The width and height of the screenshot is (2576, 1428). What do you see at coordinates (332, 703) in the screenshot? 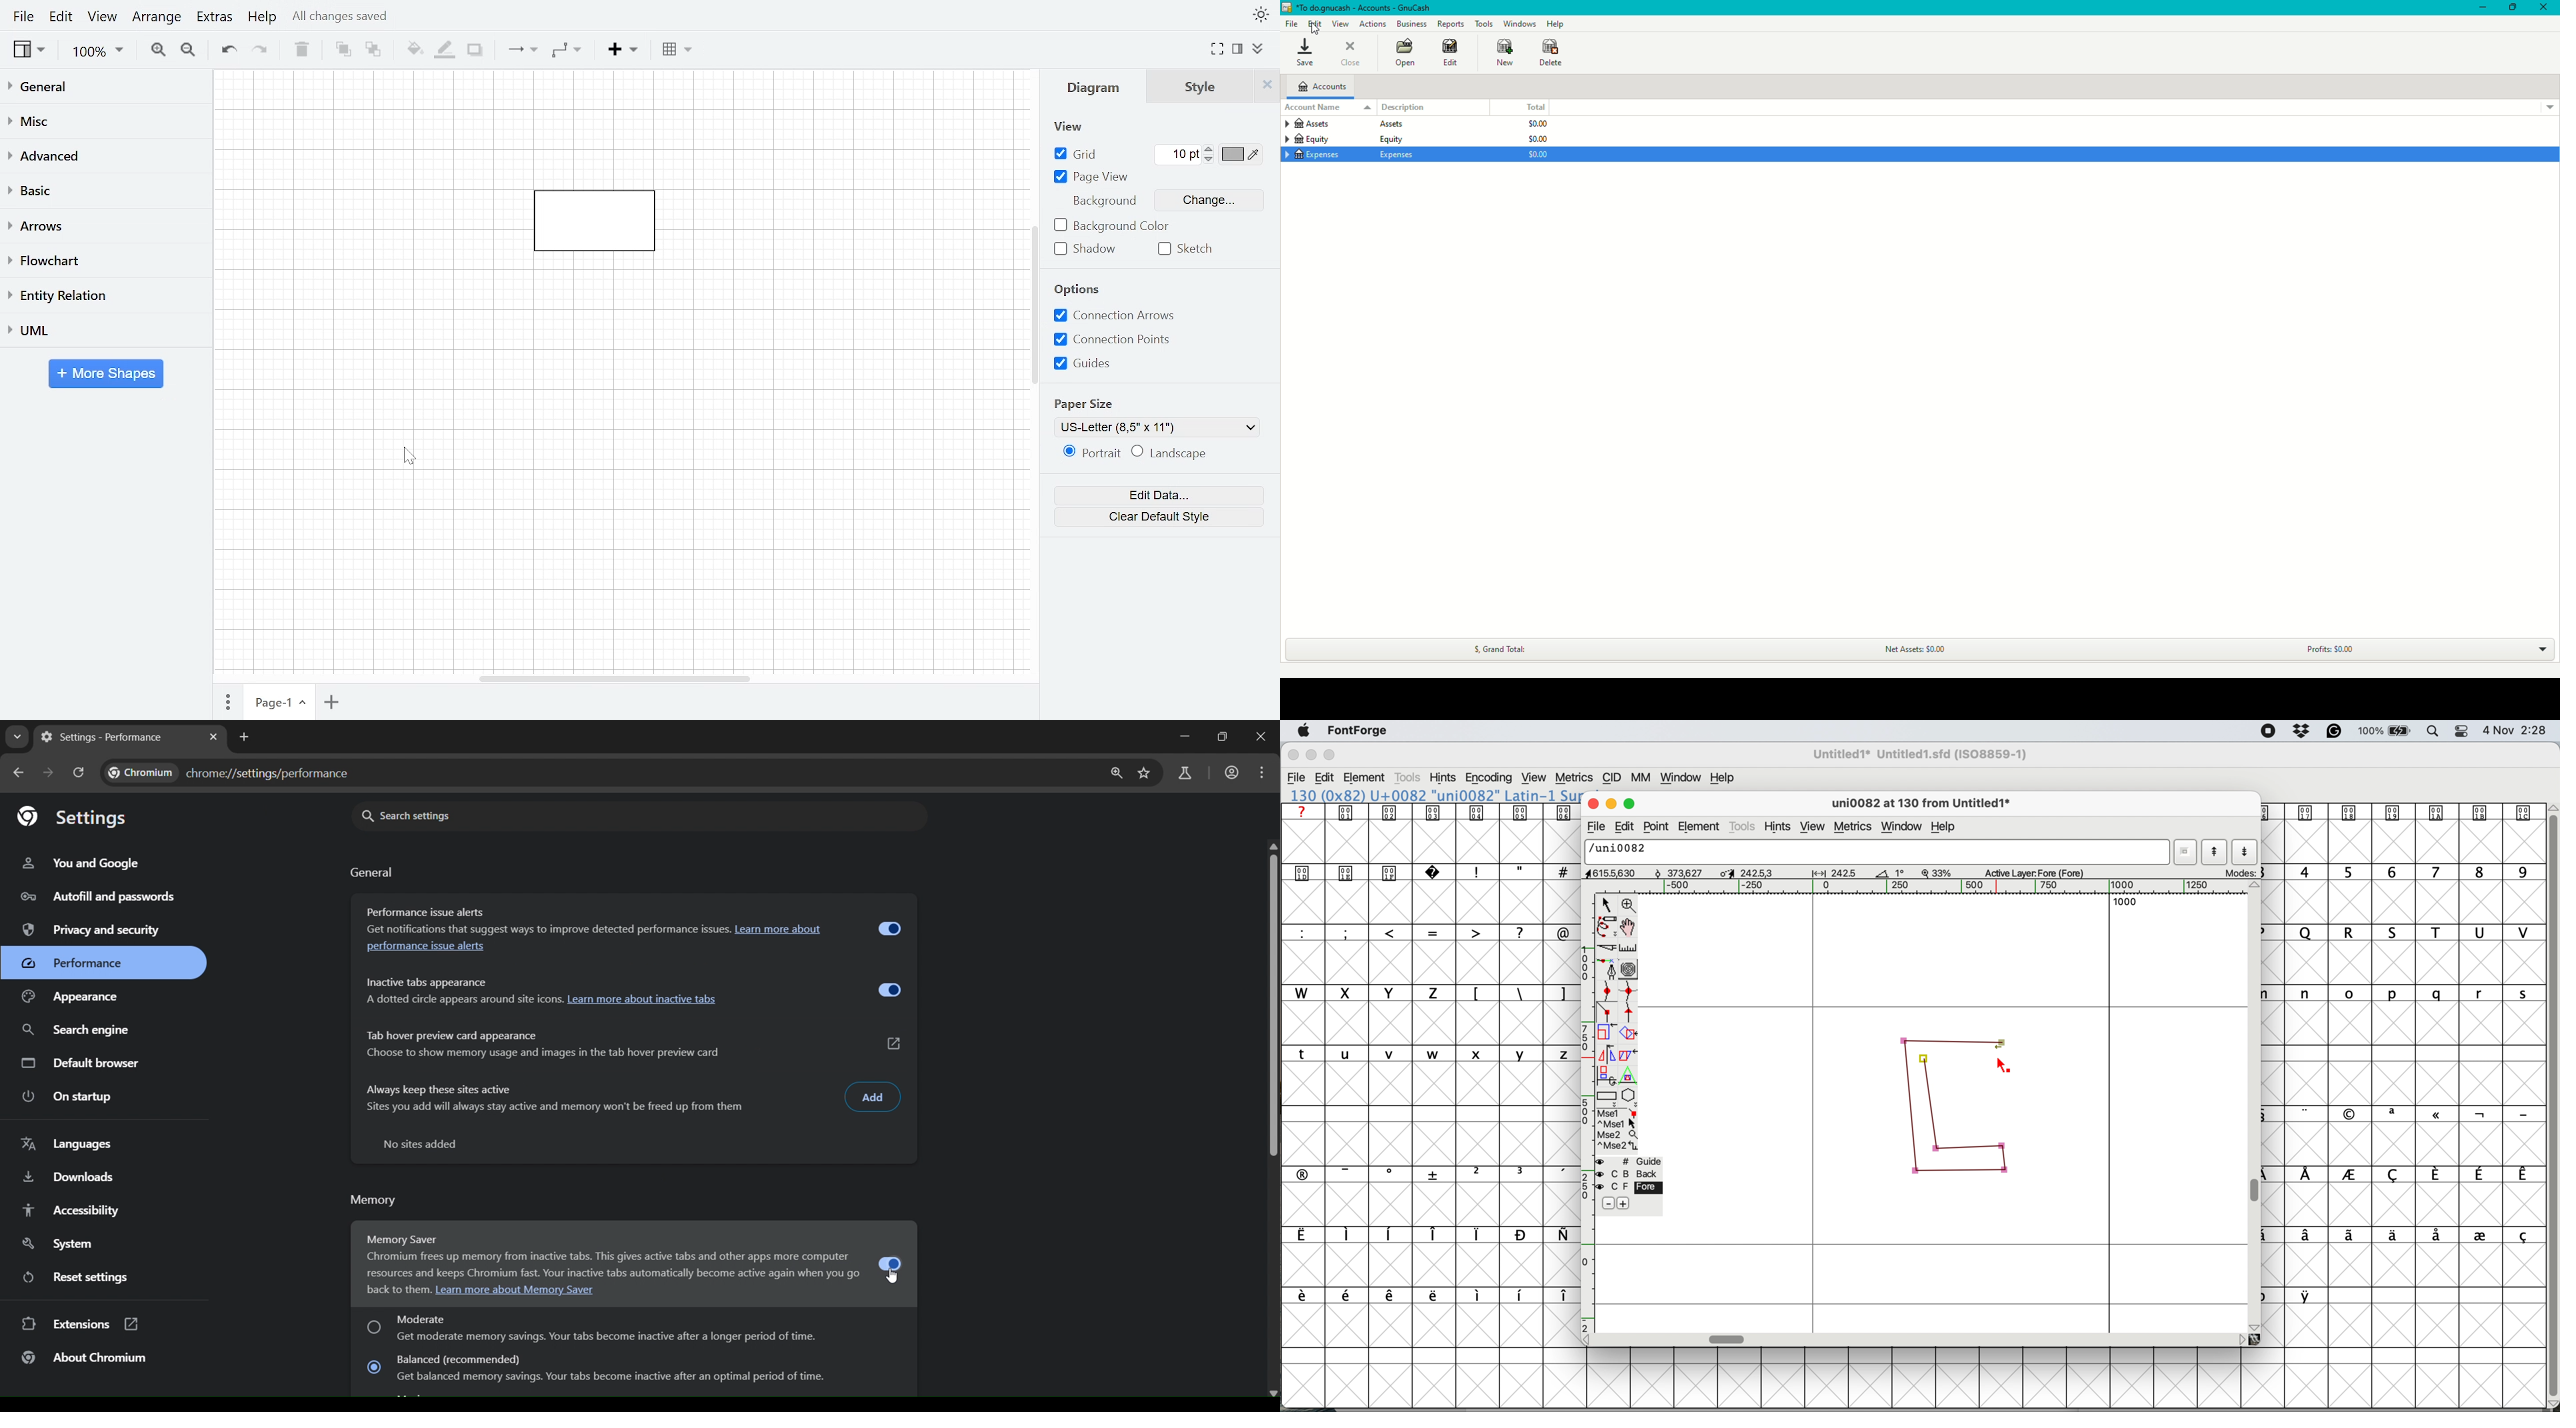
I see `Insert page` at bounding box center [332, 703].